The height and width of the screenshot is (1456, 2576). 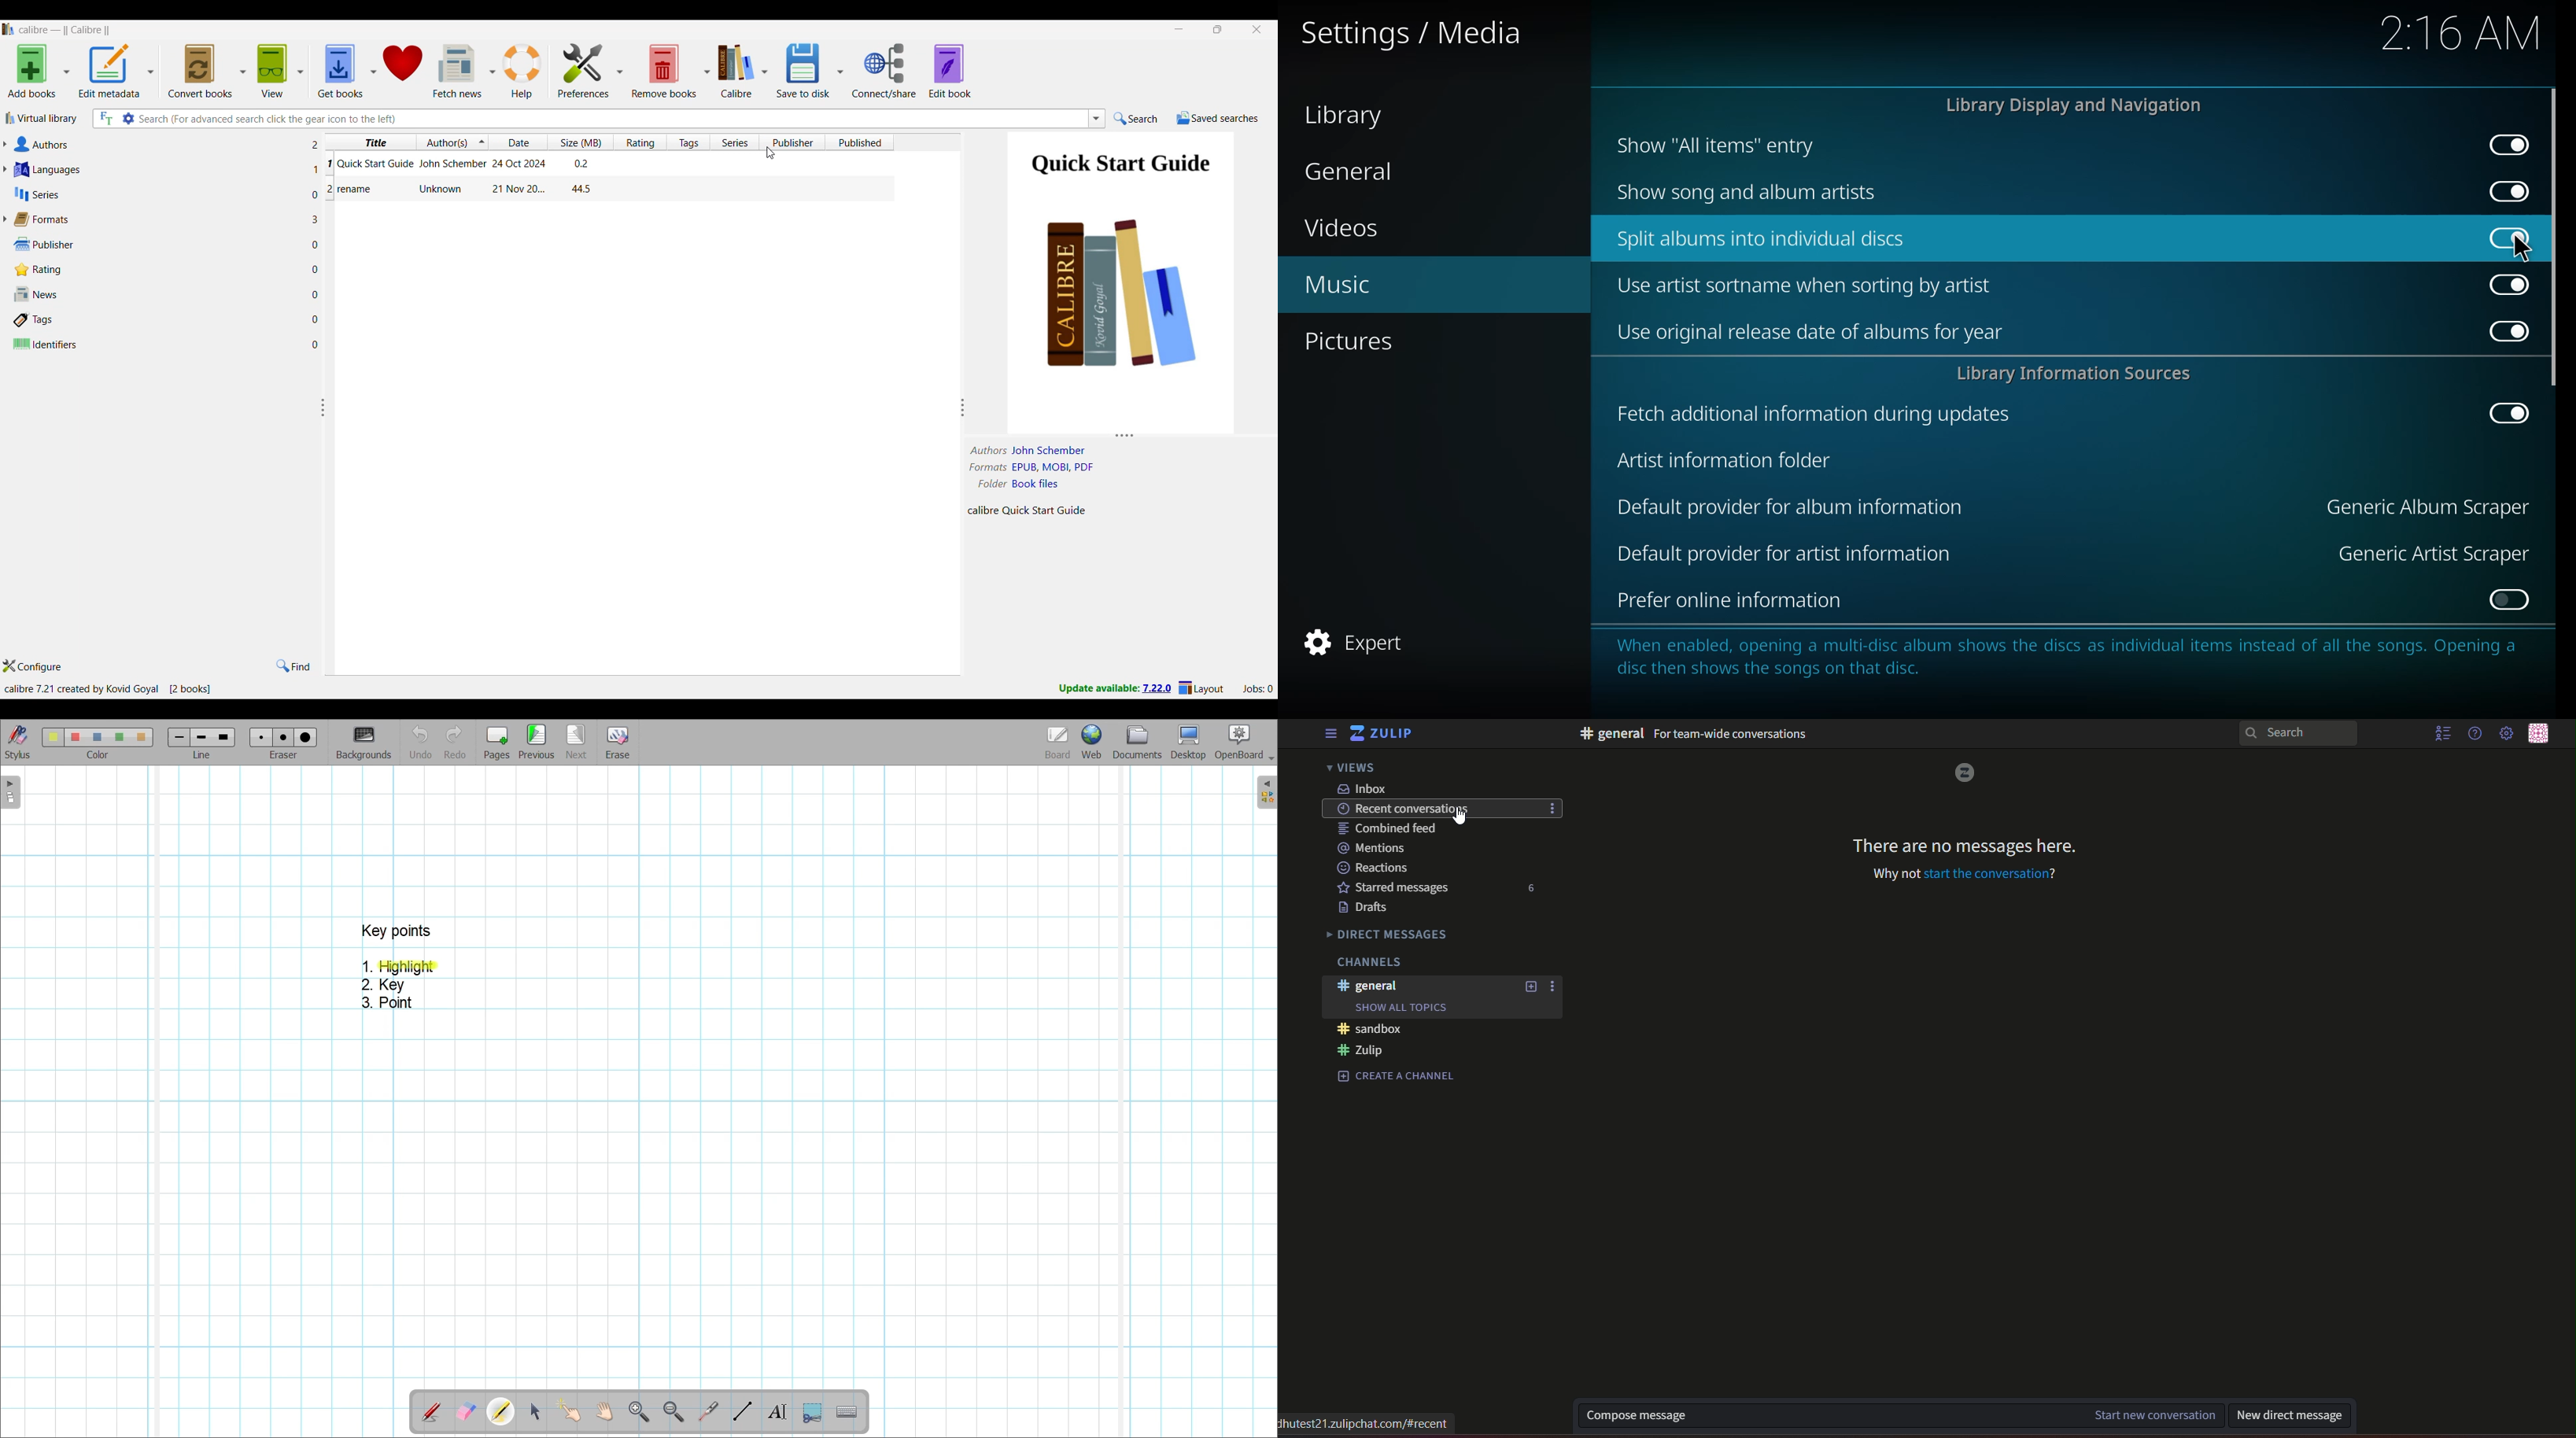 What do you see at coordinates (1718, 145) in the screenshot?
I see `show all items entry` at bounding box center [1718, 145].